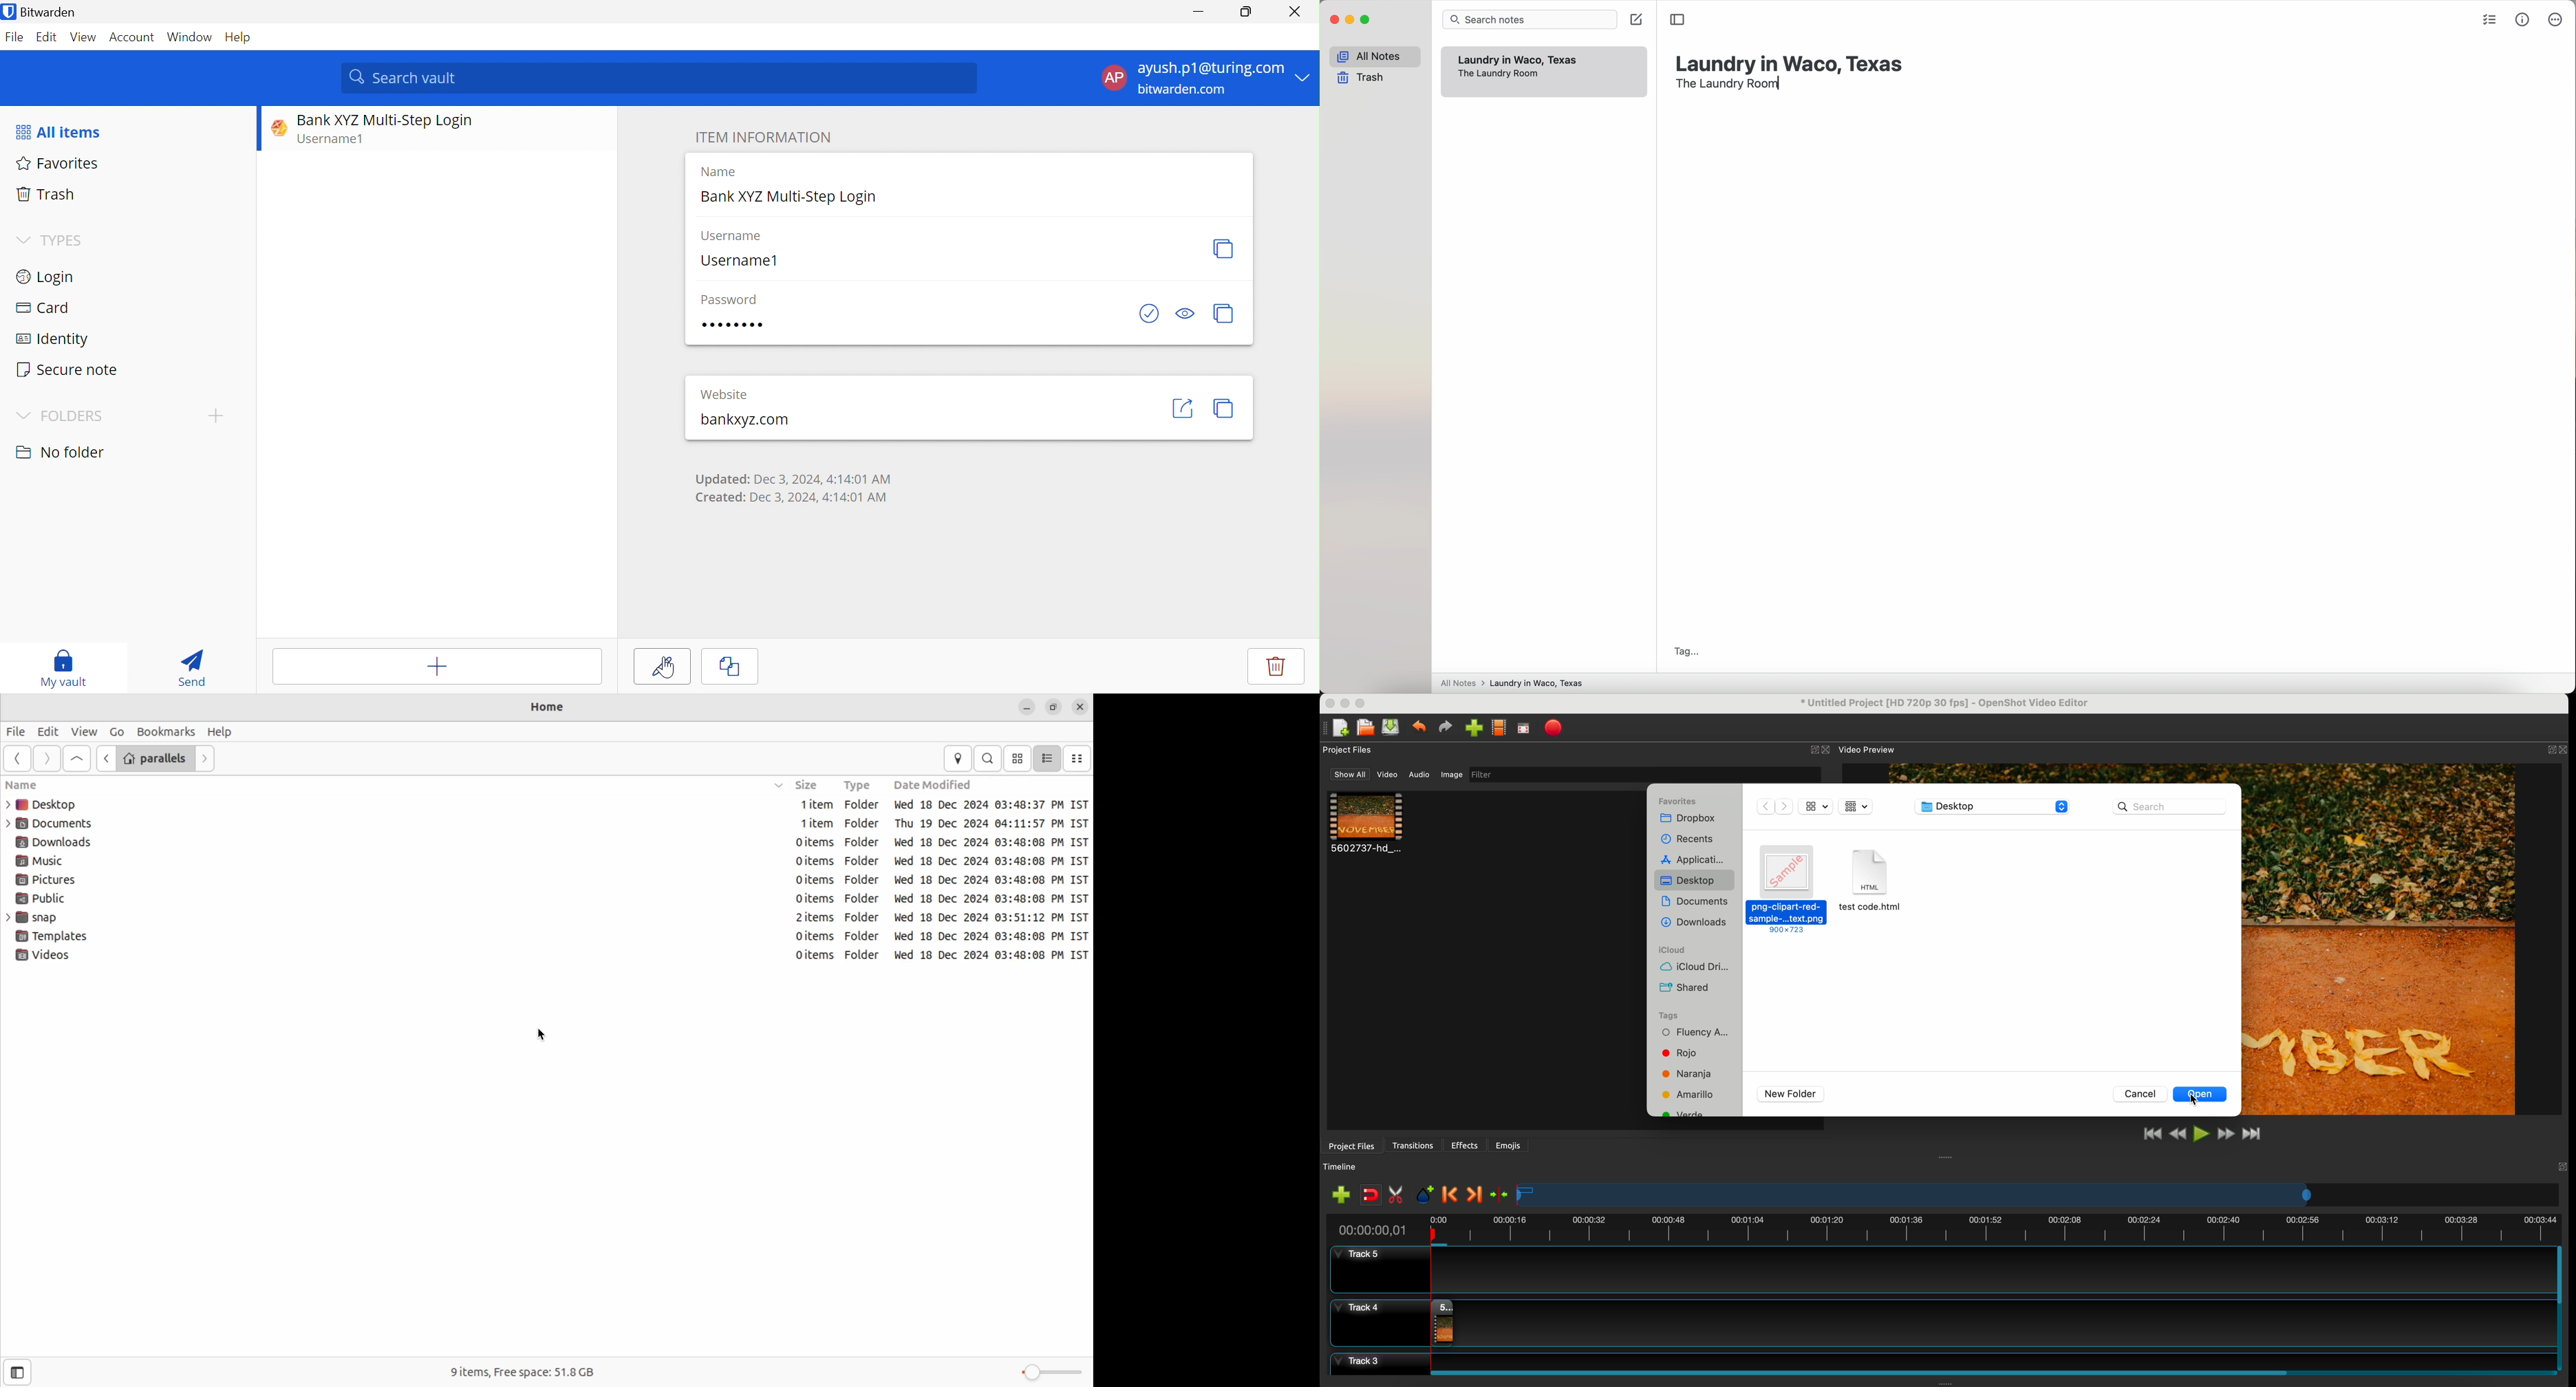 Image resolution: width=2576 pixels, height=1400 pixels. Describe the element at coordinates (749, 420) in the screenshot. I see `bankxyz.com` at that location.